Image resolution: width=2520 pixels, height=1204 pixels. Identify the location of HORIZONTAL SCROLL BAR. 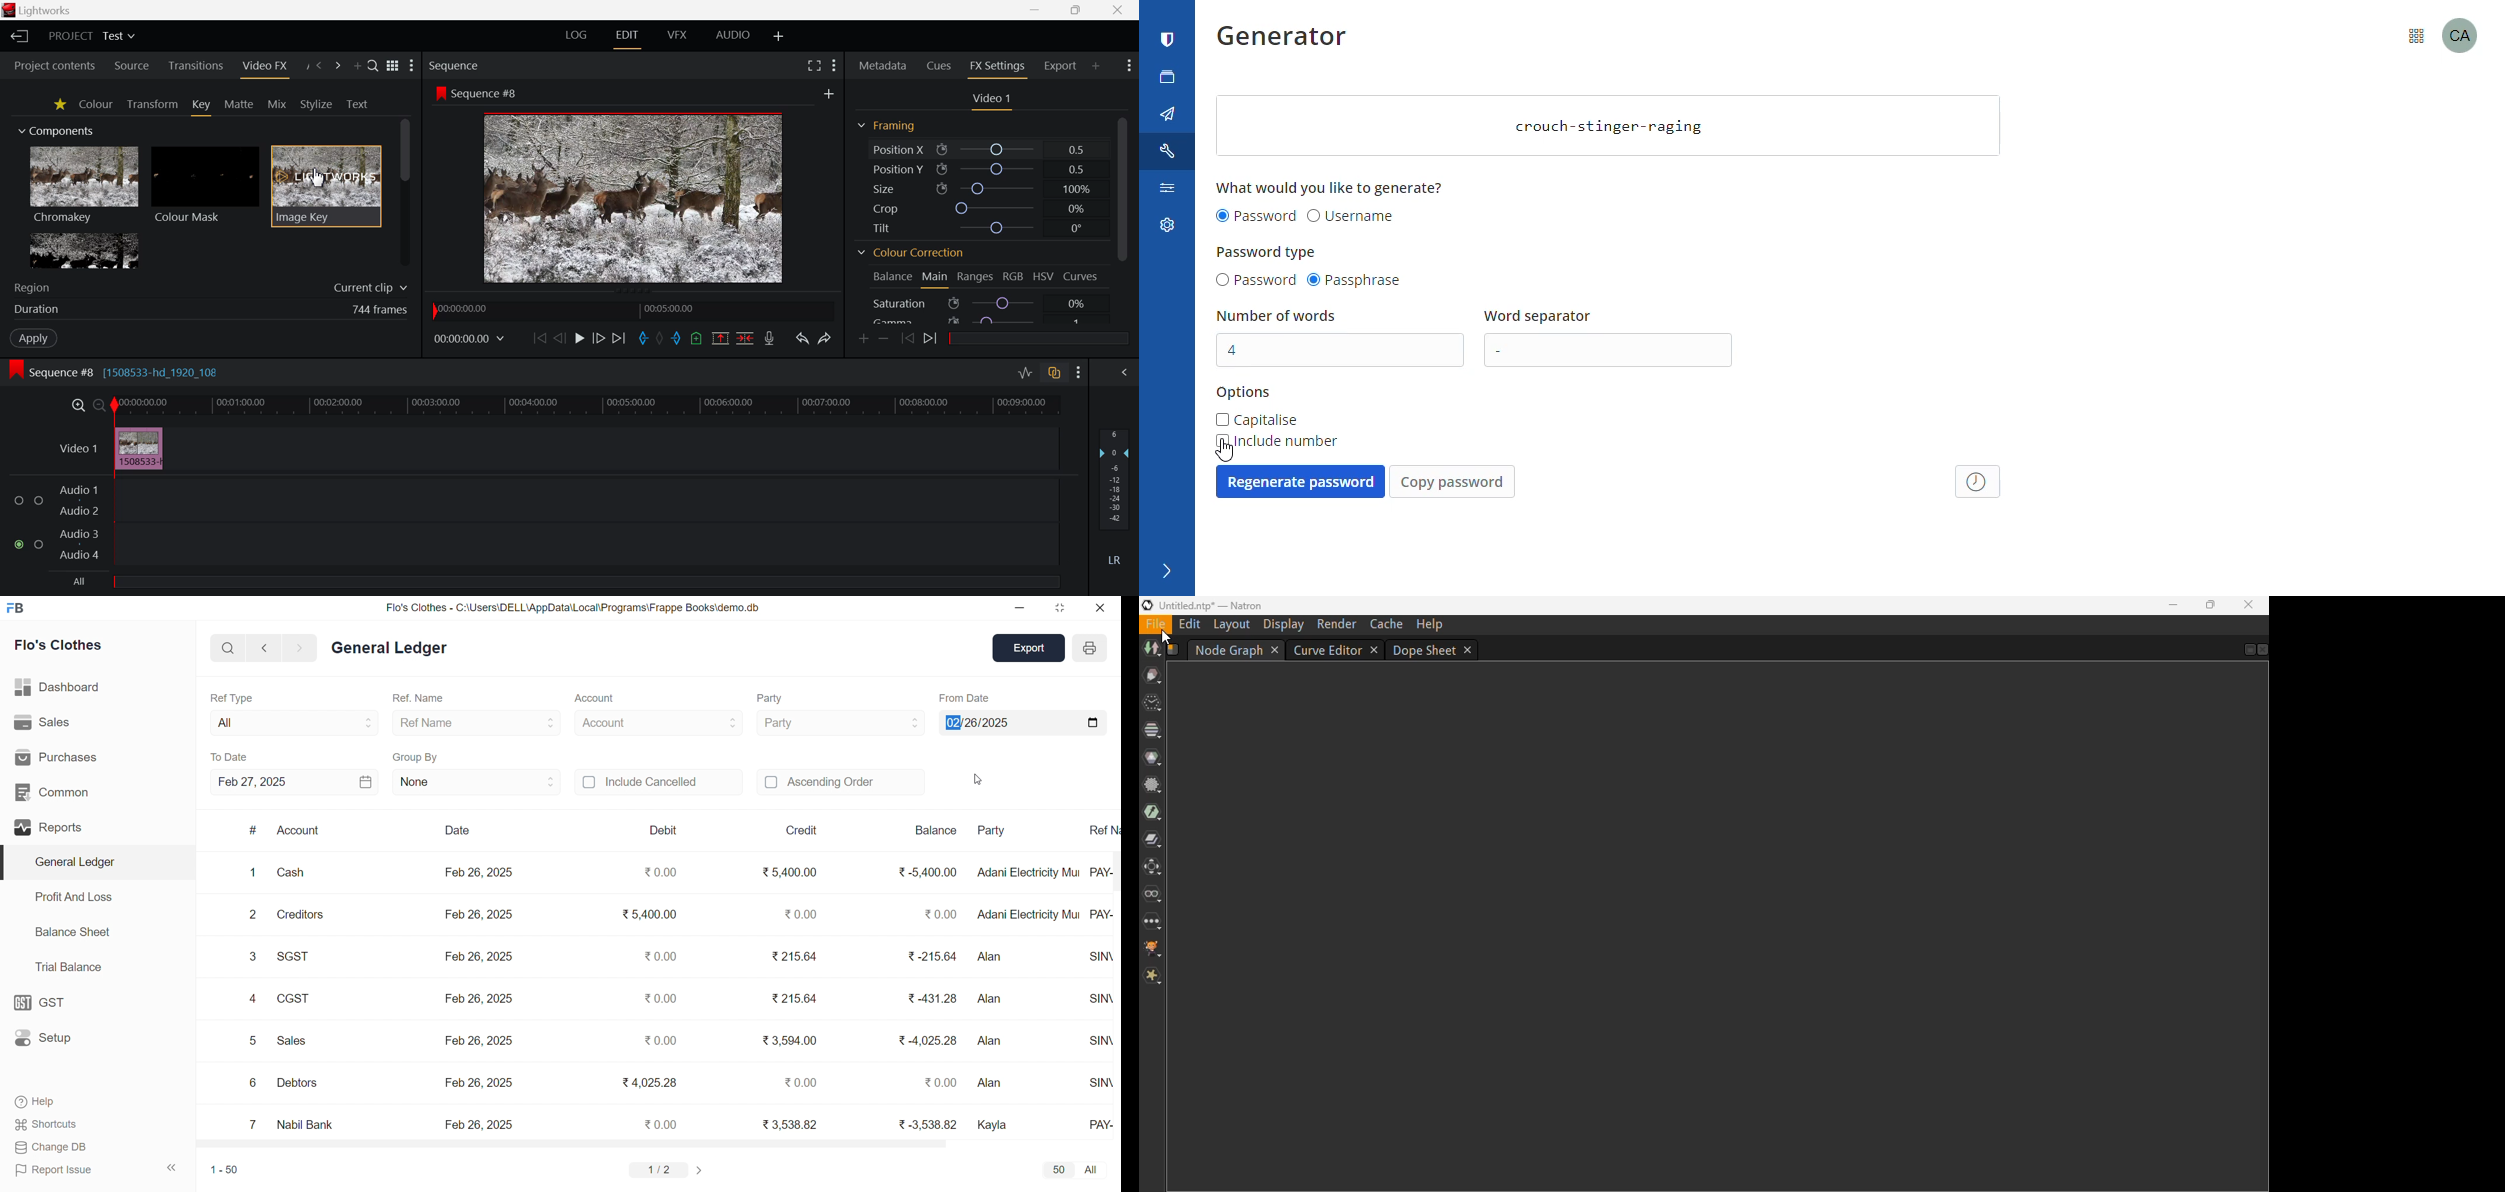
(646, 1144).